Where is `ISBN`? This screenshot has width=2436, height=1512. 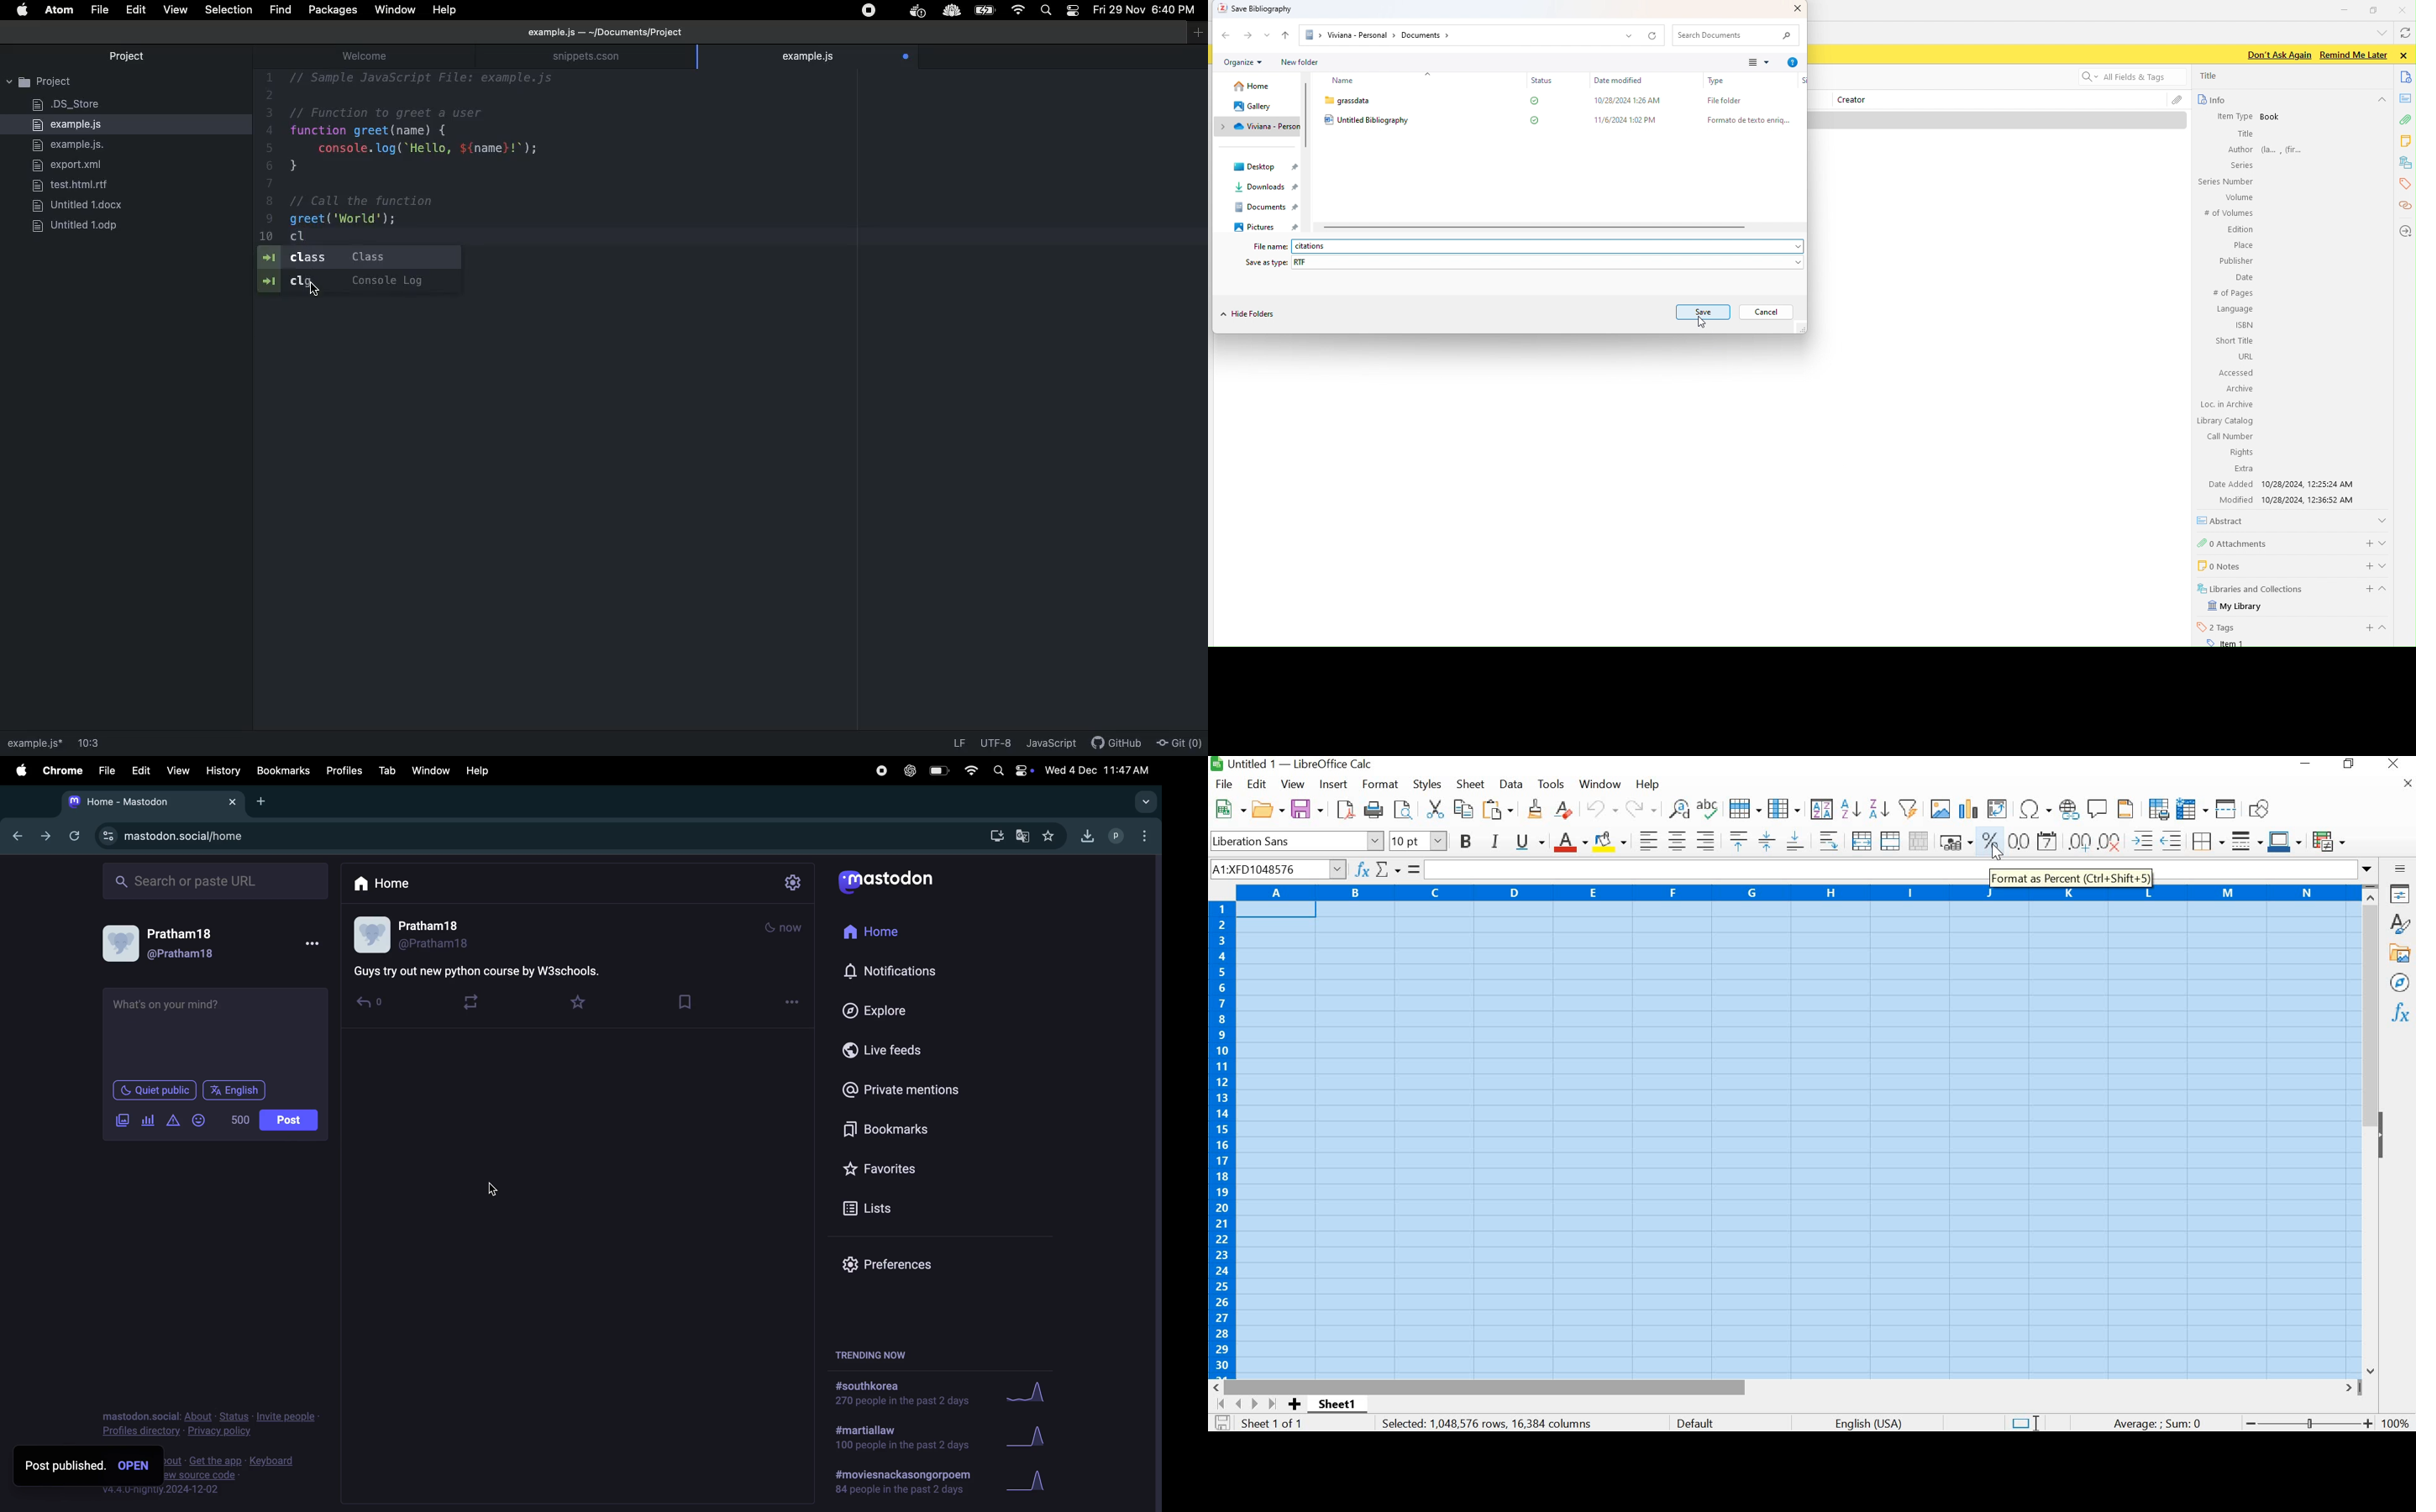
ISBN is located at coordinates (2245, 325).